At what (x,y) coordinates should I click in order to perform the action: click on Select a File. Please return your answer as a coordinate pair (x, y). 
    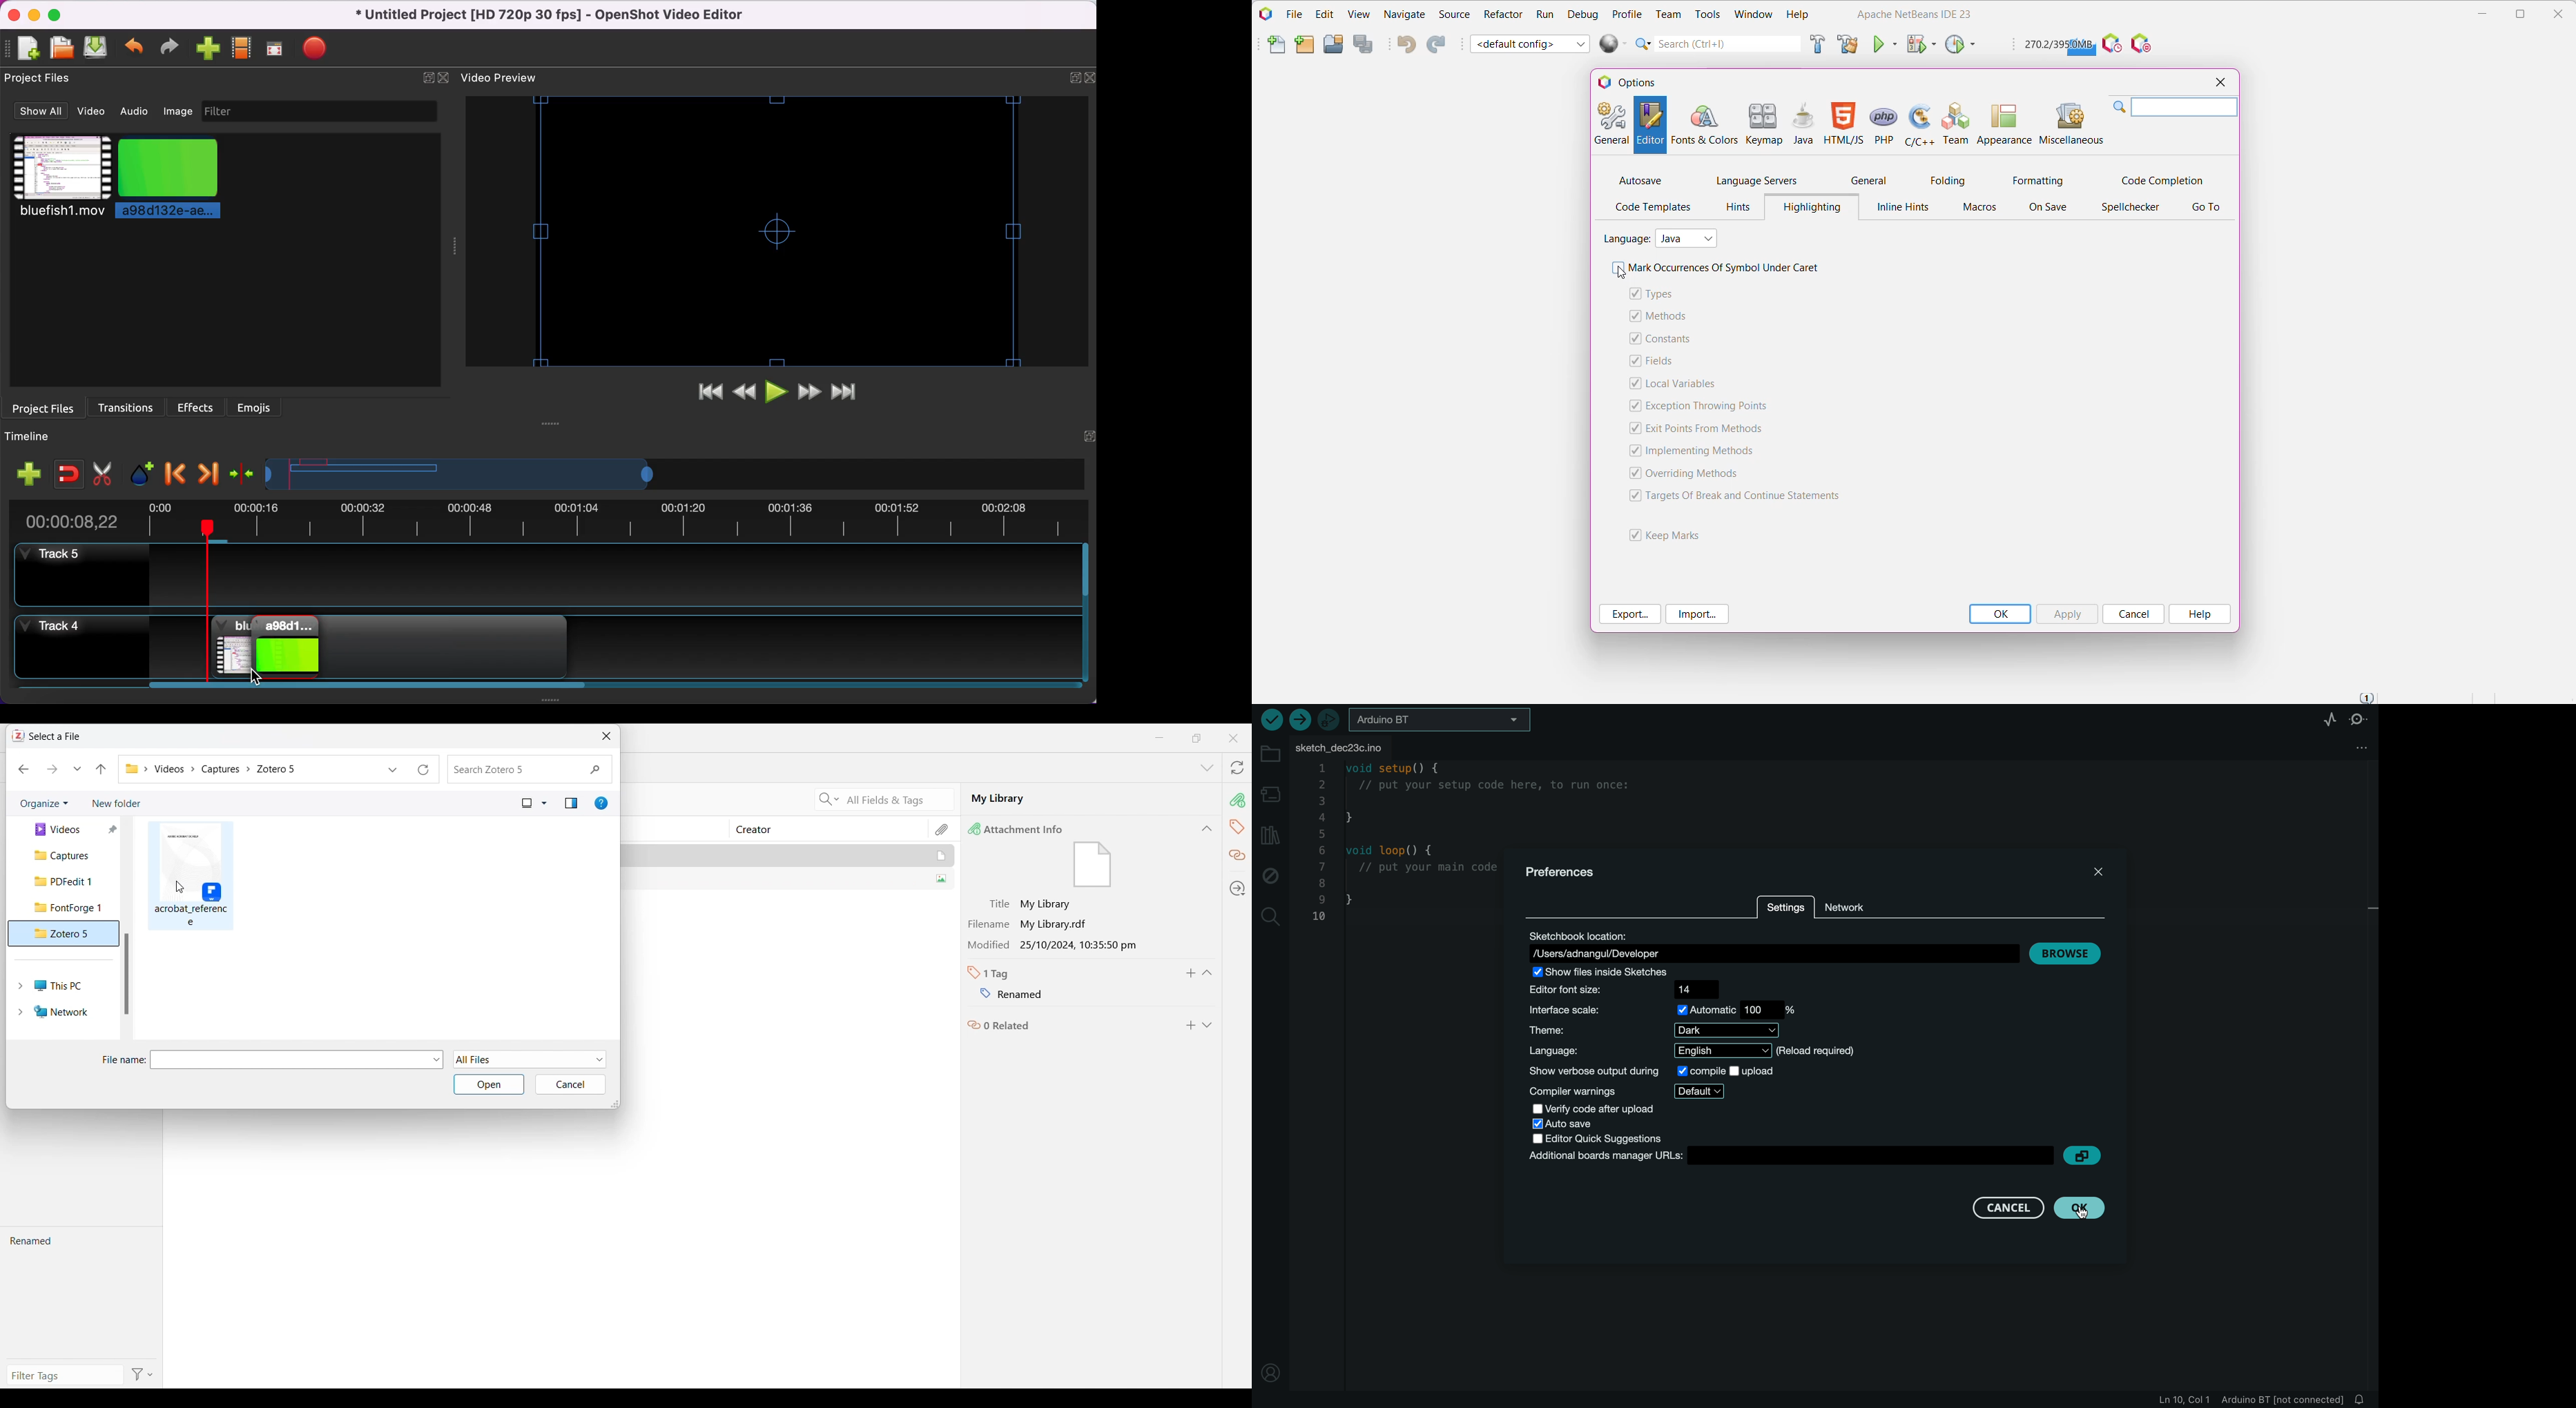
    Looking at the image, I should click on (55, 736).